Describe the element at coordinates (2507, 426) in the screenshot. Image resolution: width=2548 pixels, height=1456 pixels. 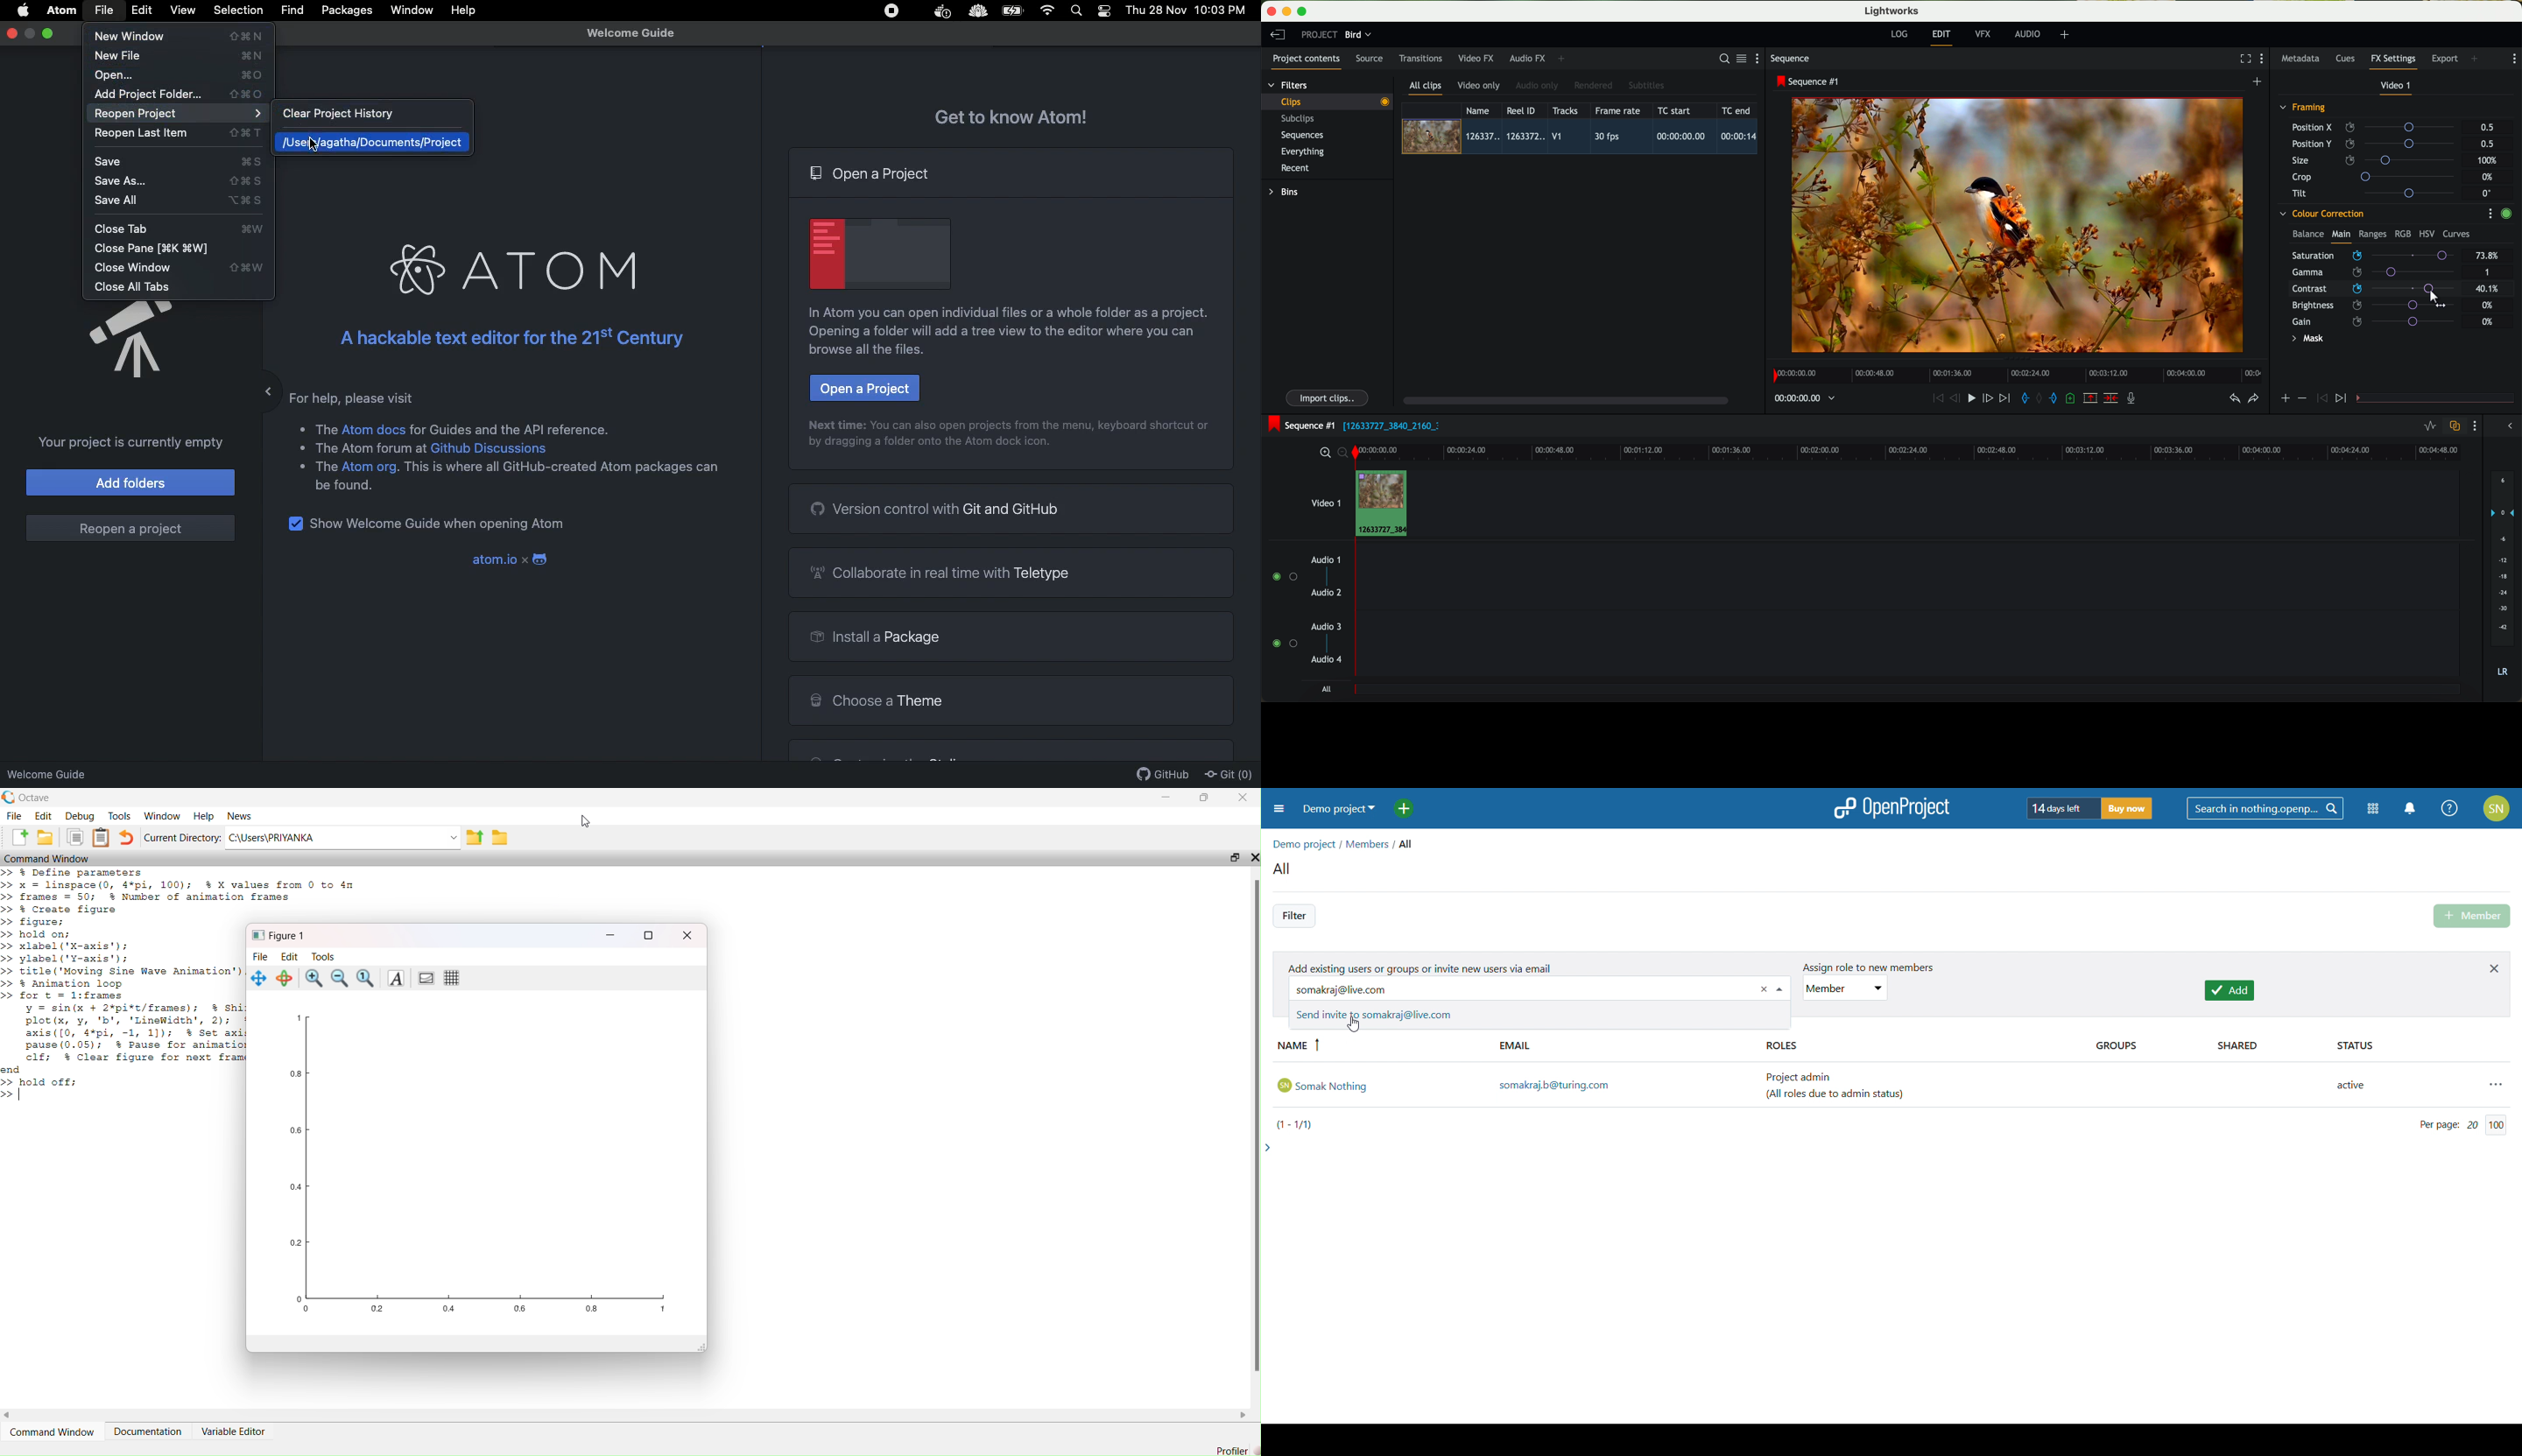
I see `show/hide the full audio mix` at that location.